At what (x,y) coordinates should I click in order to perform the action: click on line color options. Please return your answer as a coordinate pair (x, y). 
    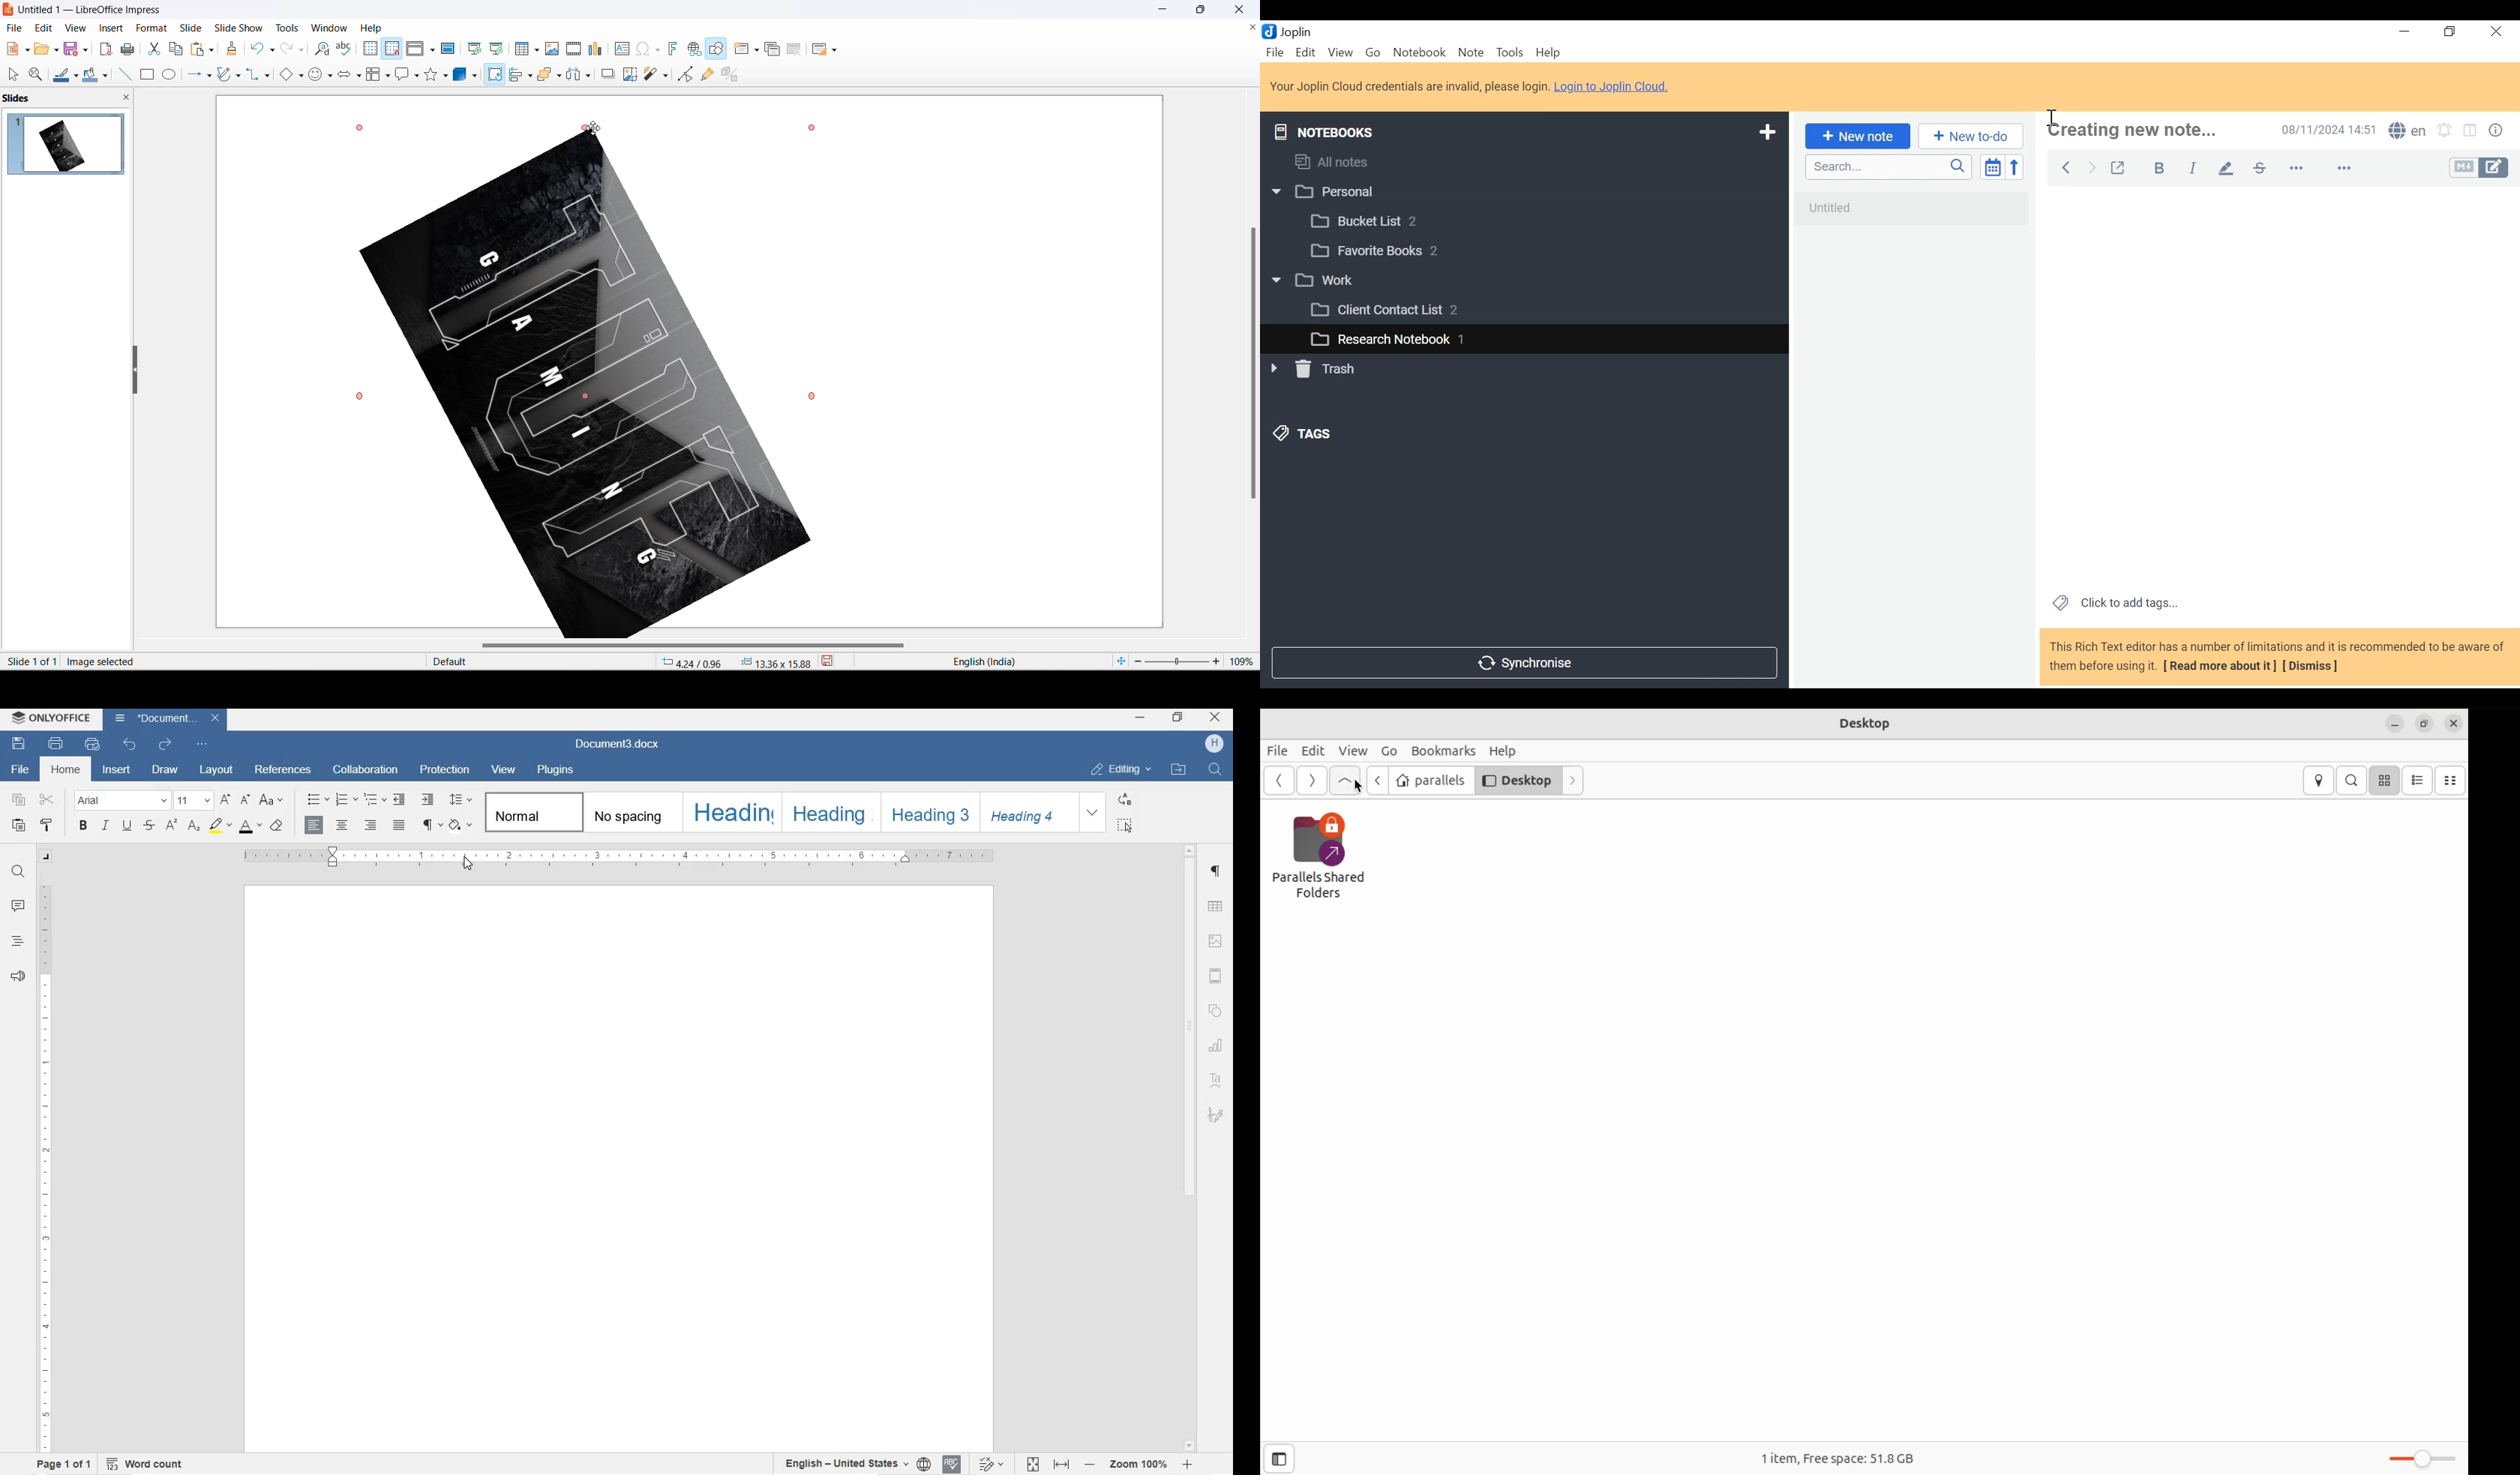
    Looking at the image, I should click on (76, 79).